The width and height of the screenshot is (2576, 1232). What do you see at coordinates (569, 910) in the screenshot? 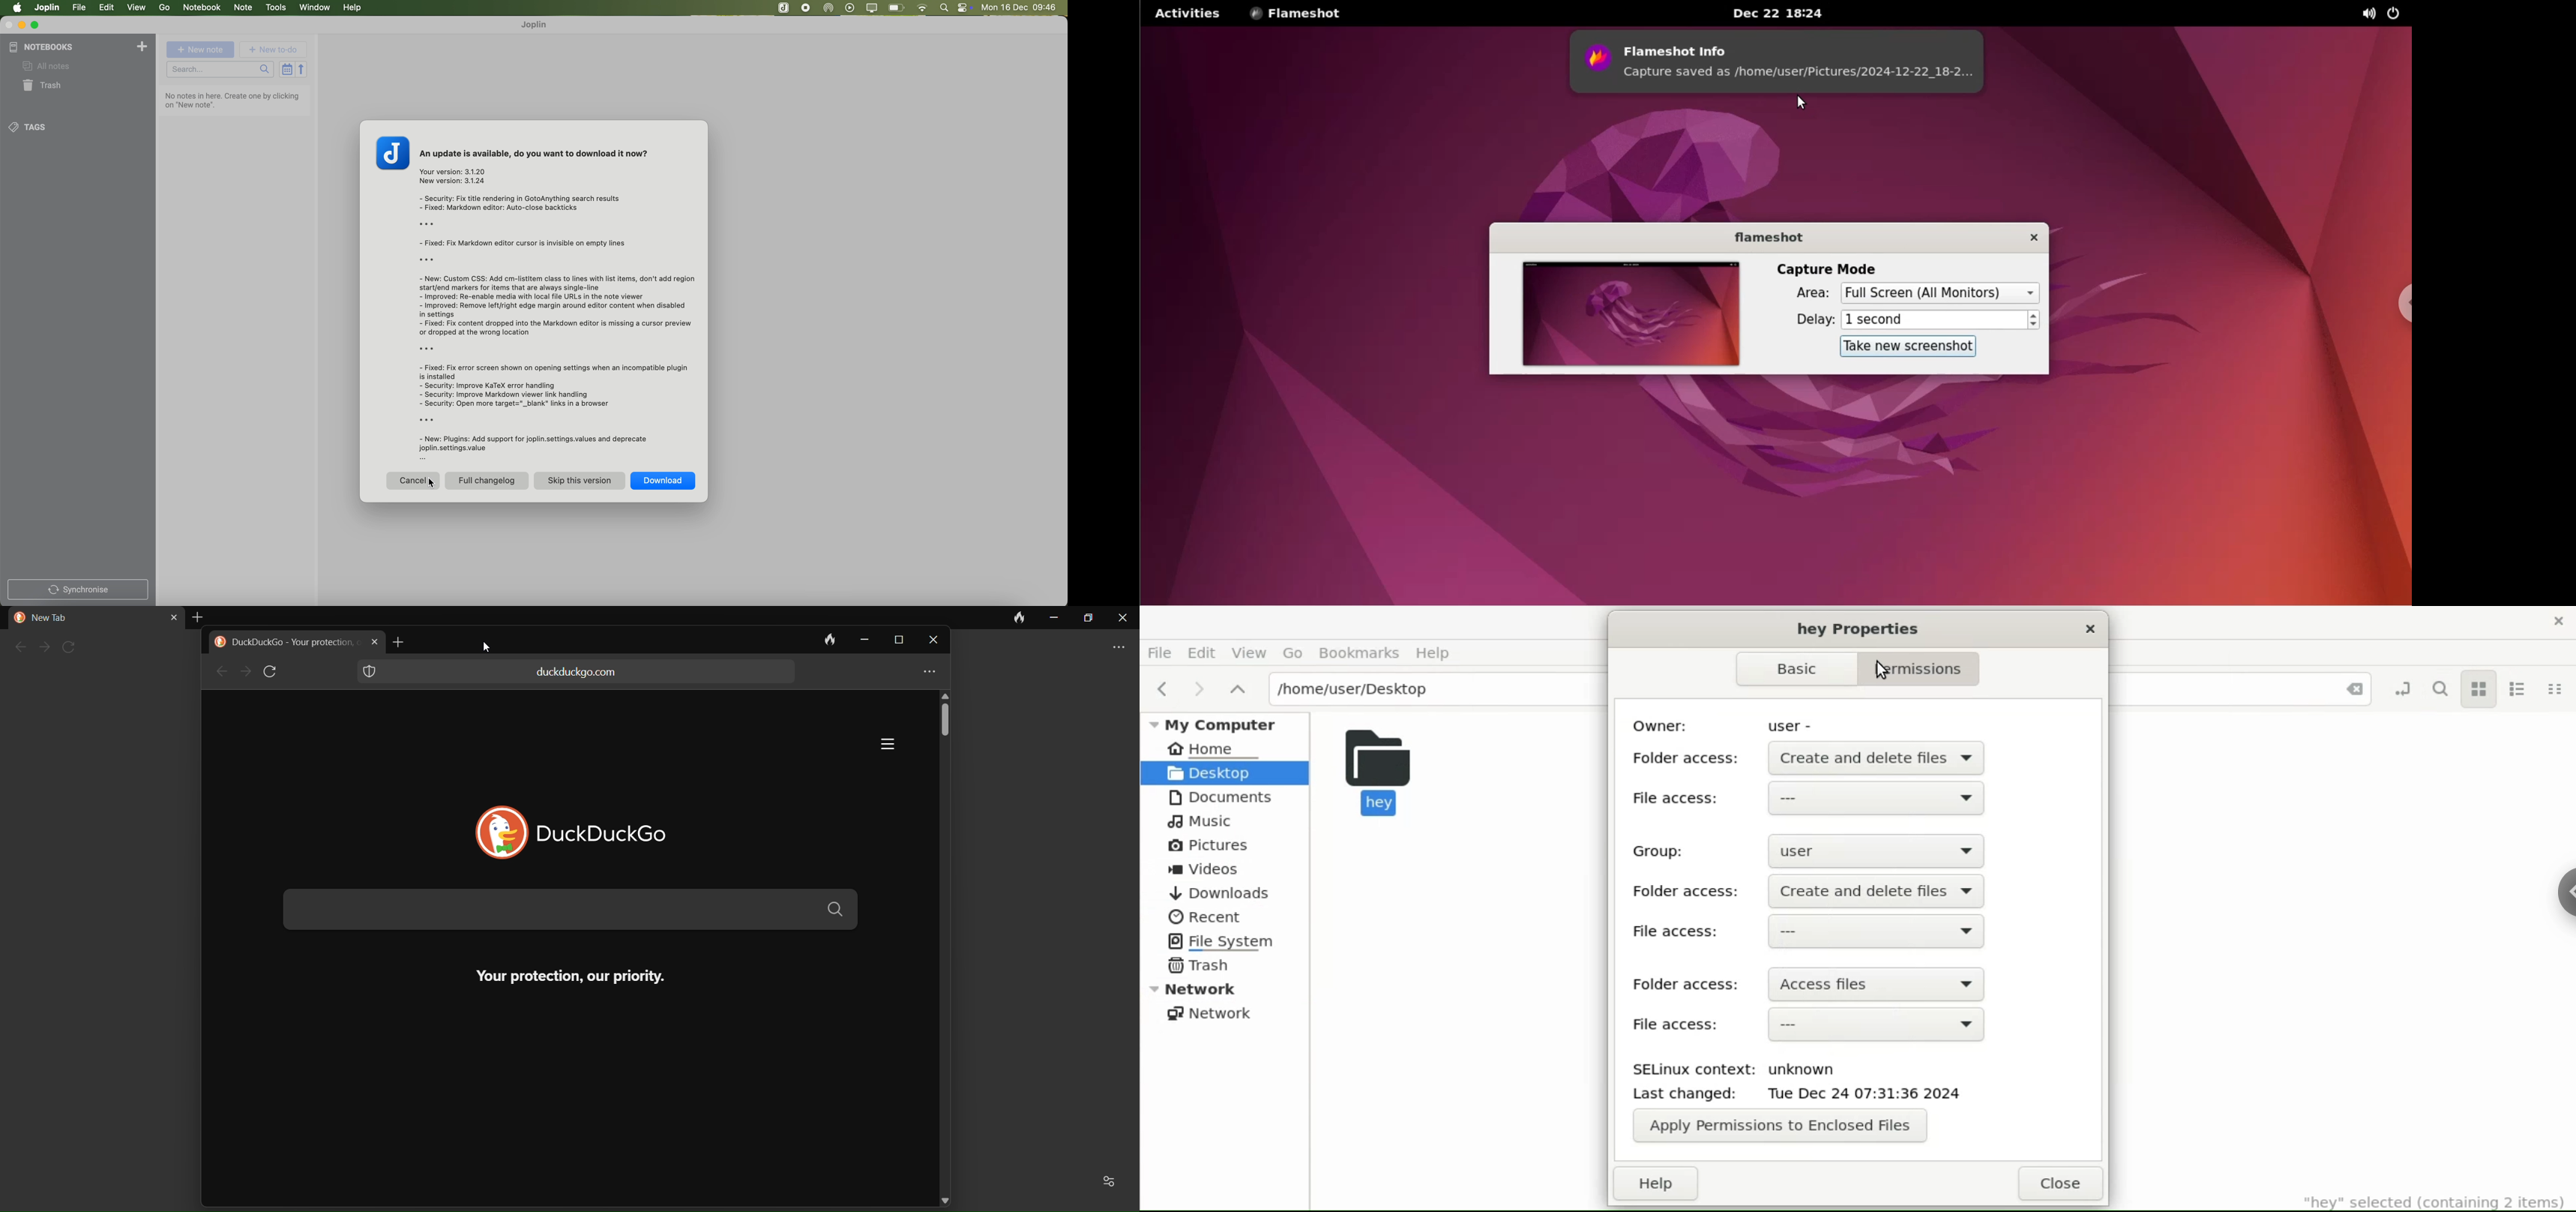
I see `search bar` at bounding box center [569, 910].